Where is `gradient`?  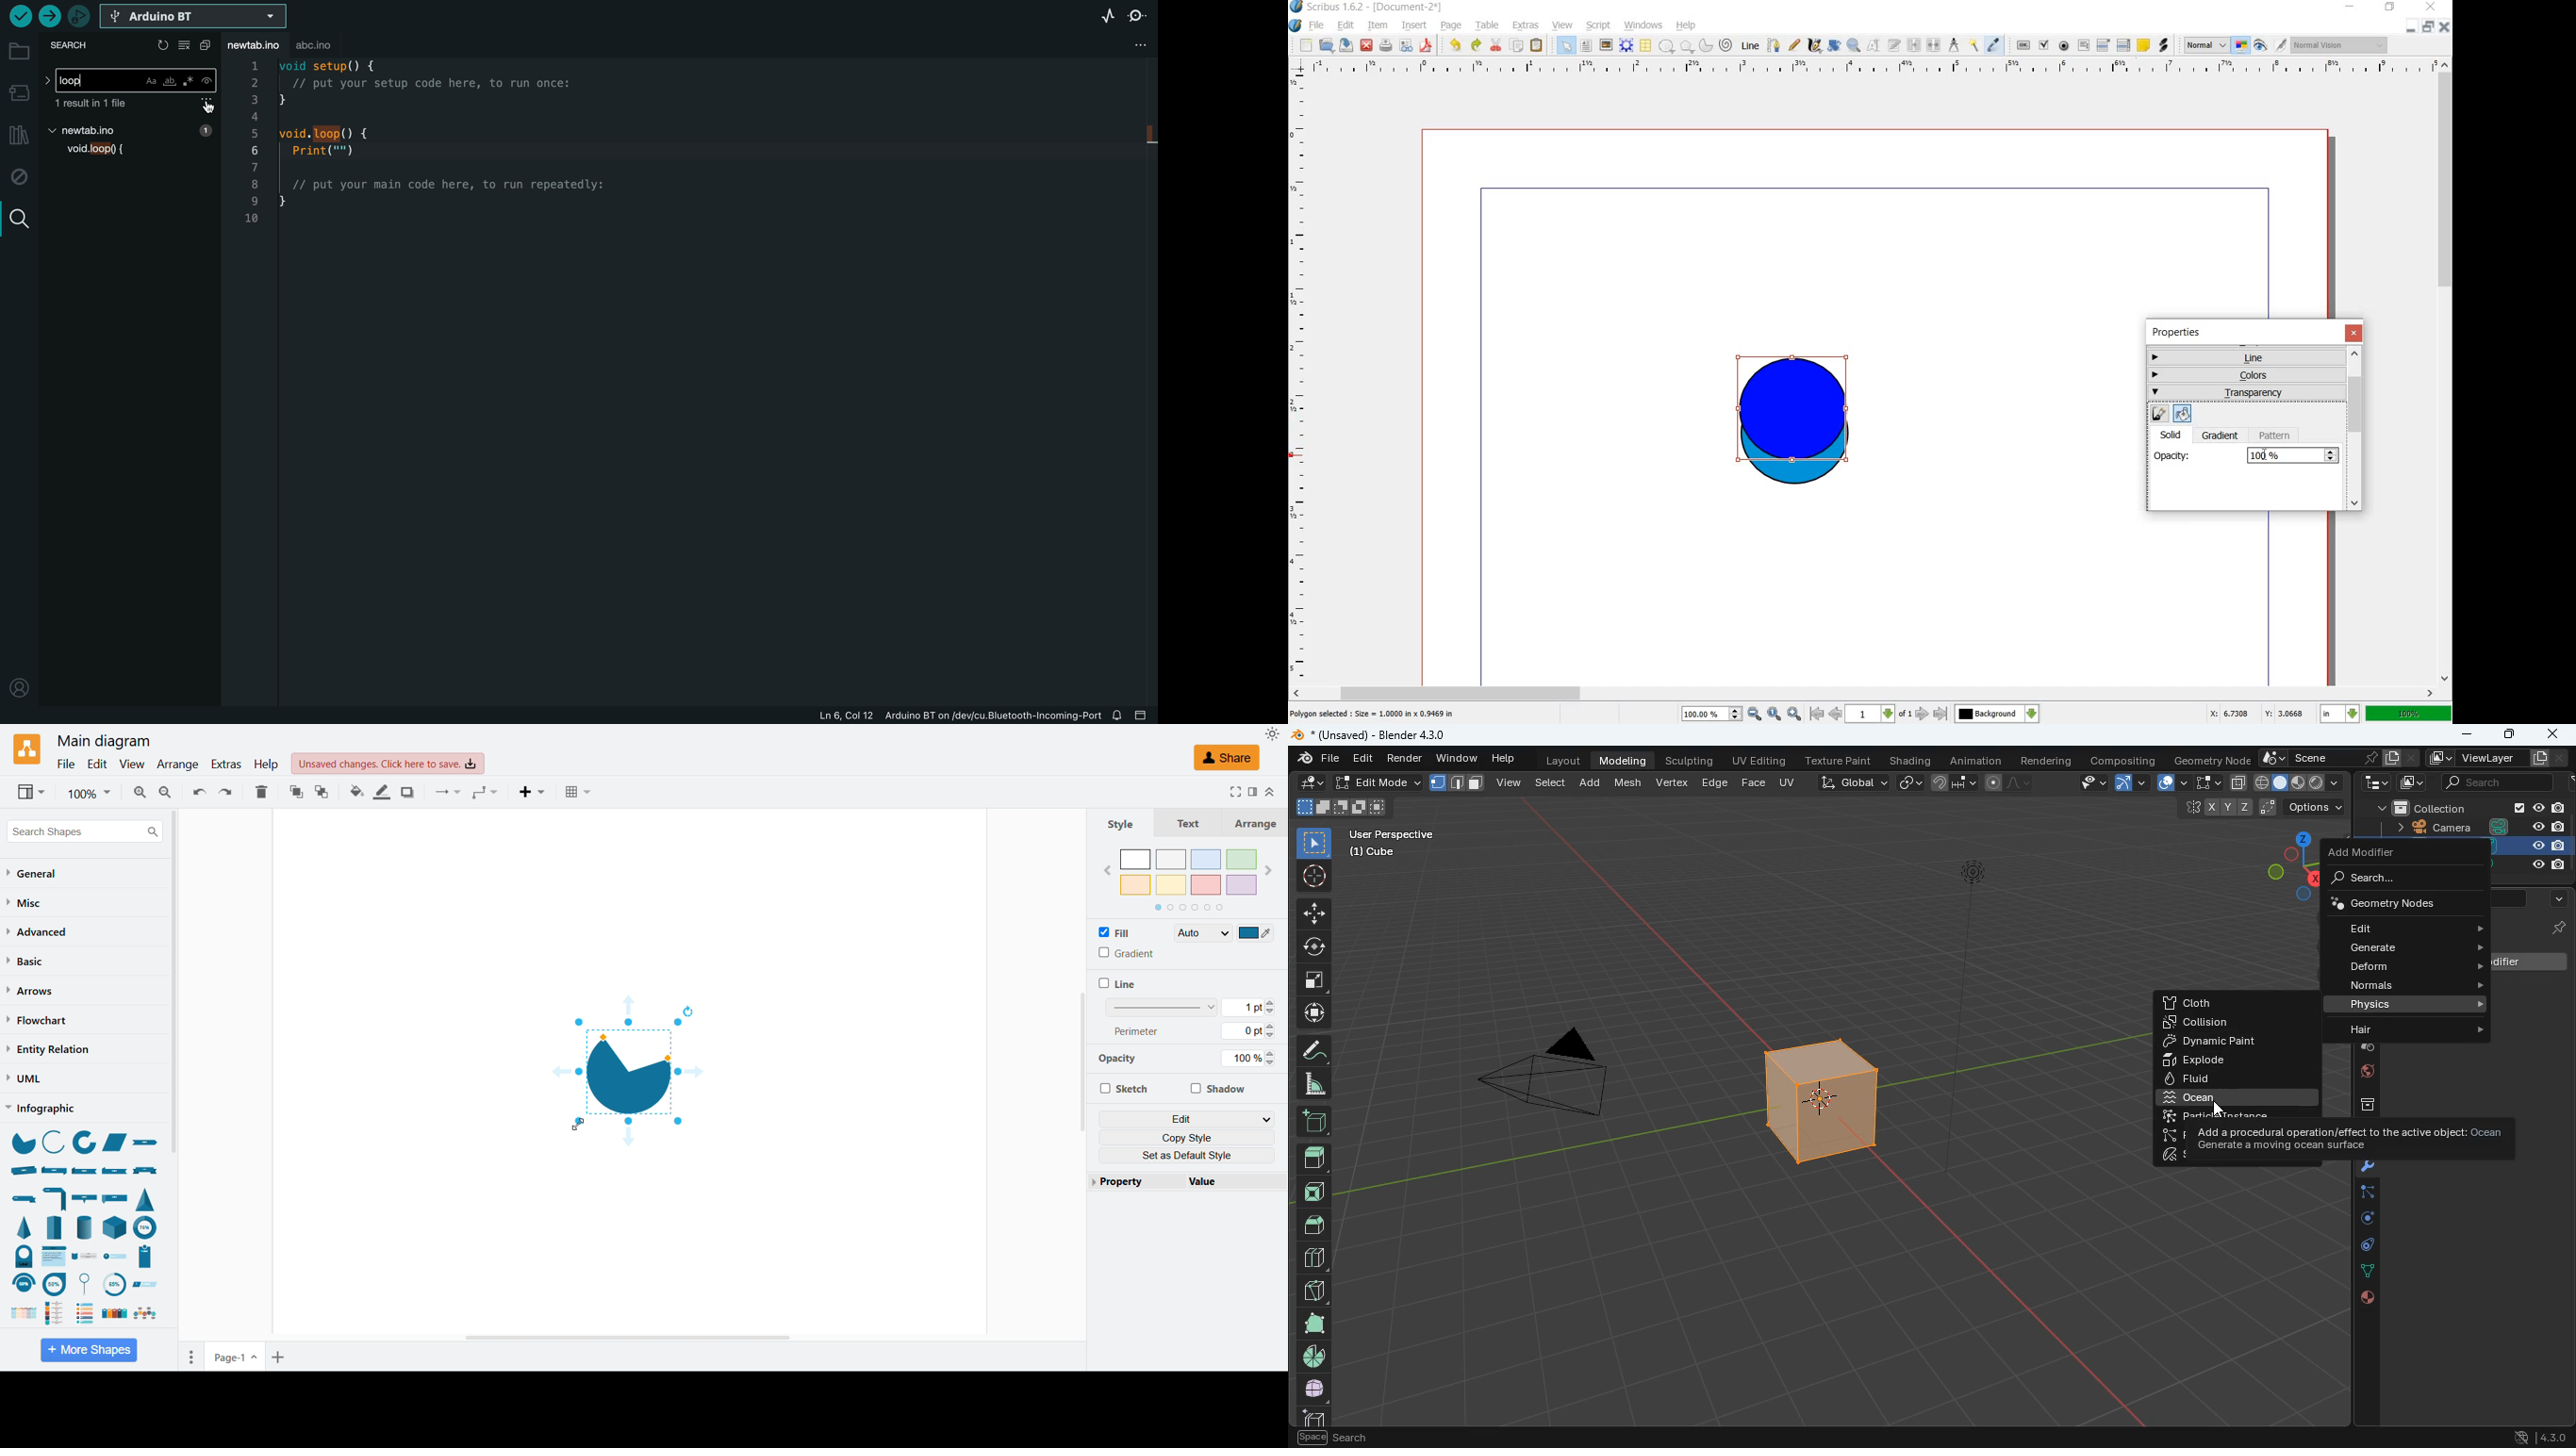 gradient is located at coordinates (2222, 436).